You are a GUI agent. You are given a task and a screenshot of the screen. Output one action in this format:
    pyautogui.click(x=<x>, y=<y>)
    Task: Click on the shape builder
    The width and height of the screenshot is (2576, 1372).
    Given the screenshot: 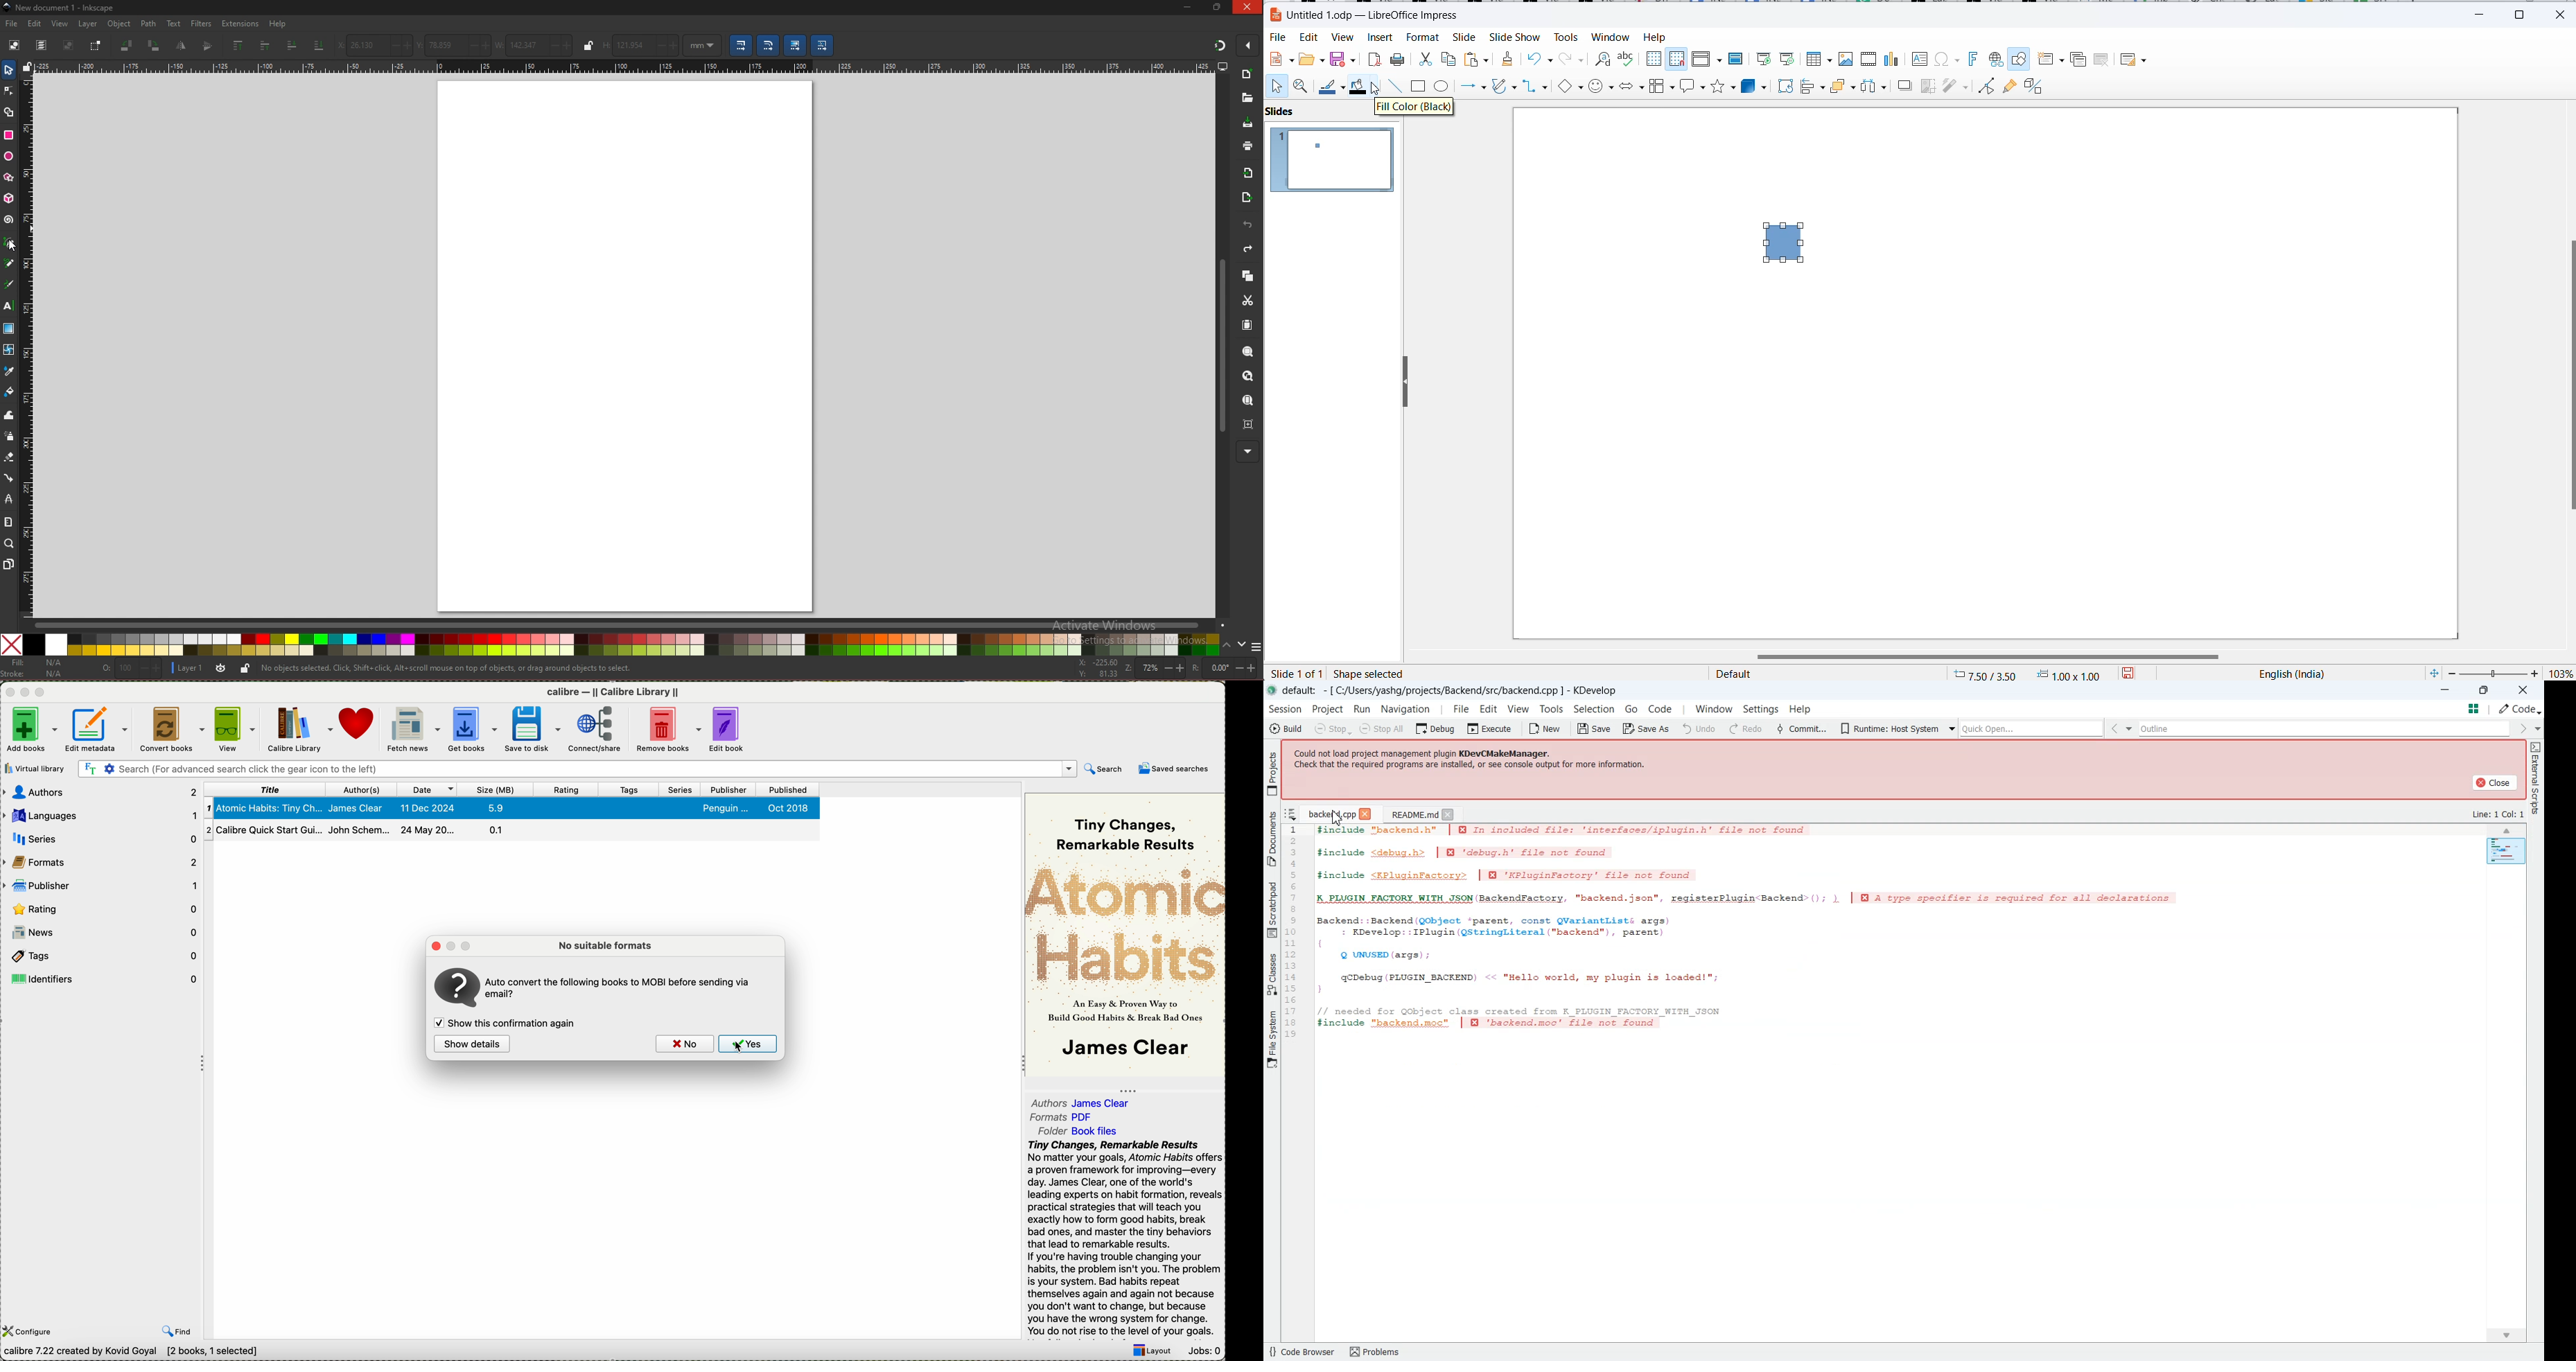 What is the action you would take?
    pyautogui.click(x=9, y=113)
    